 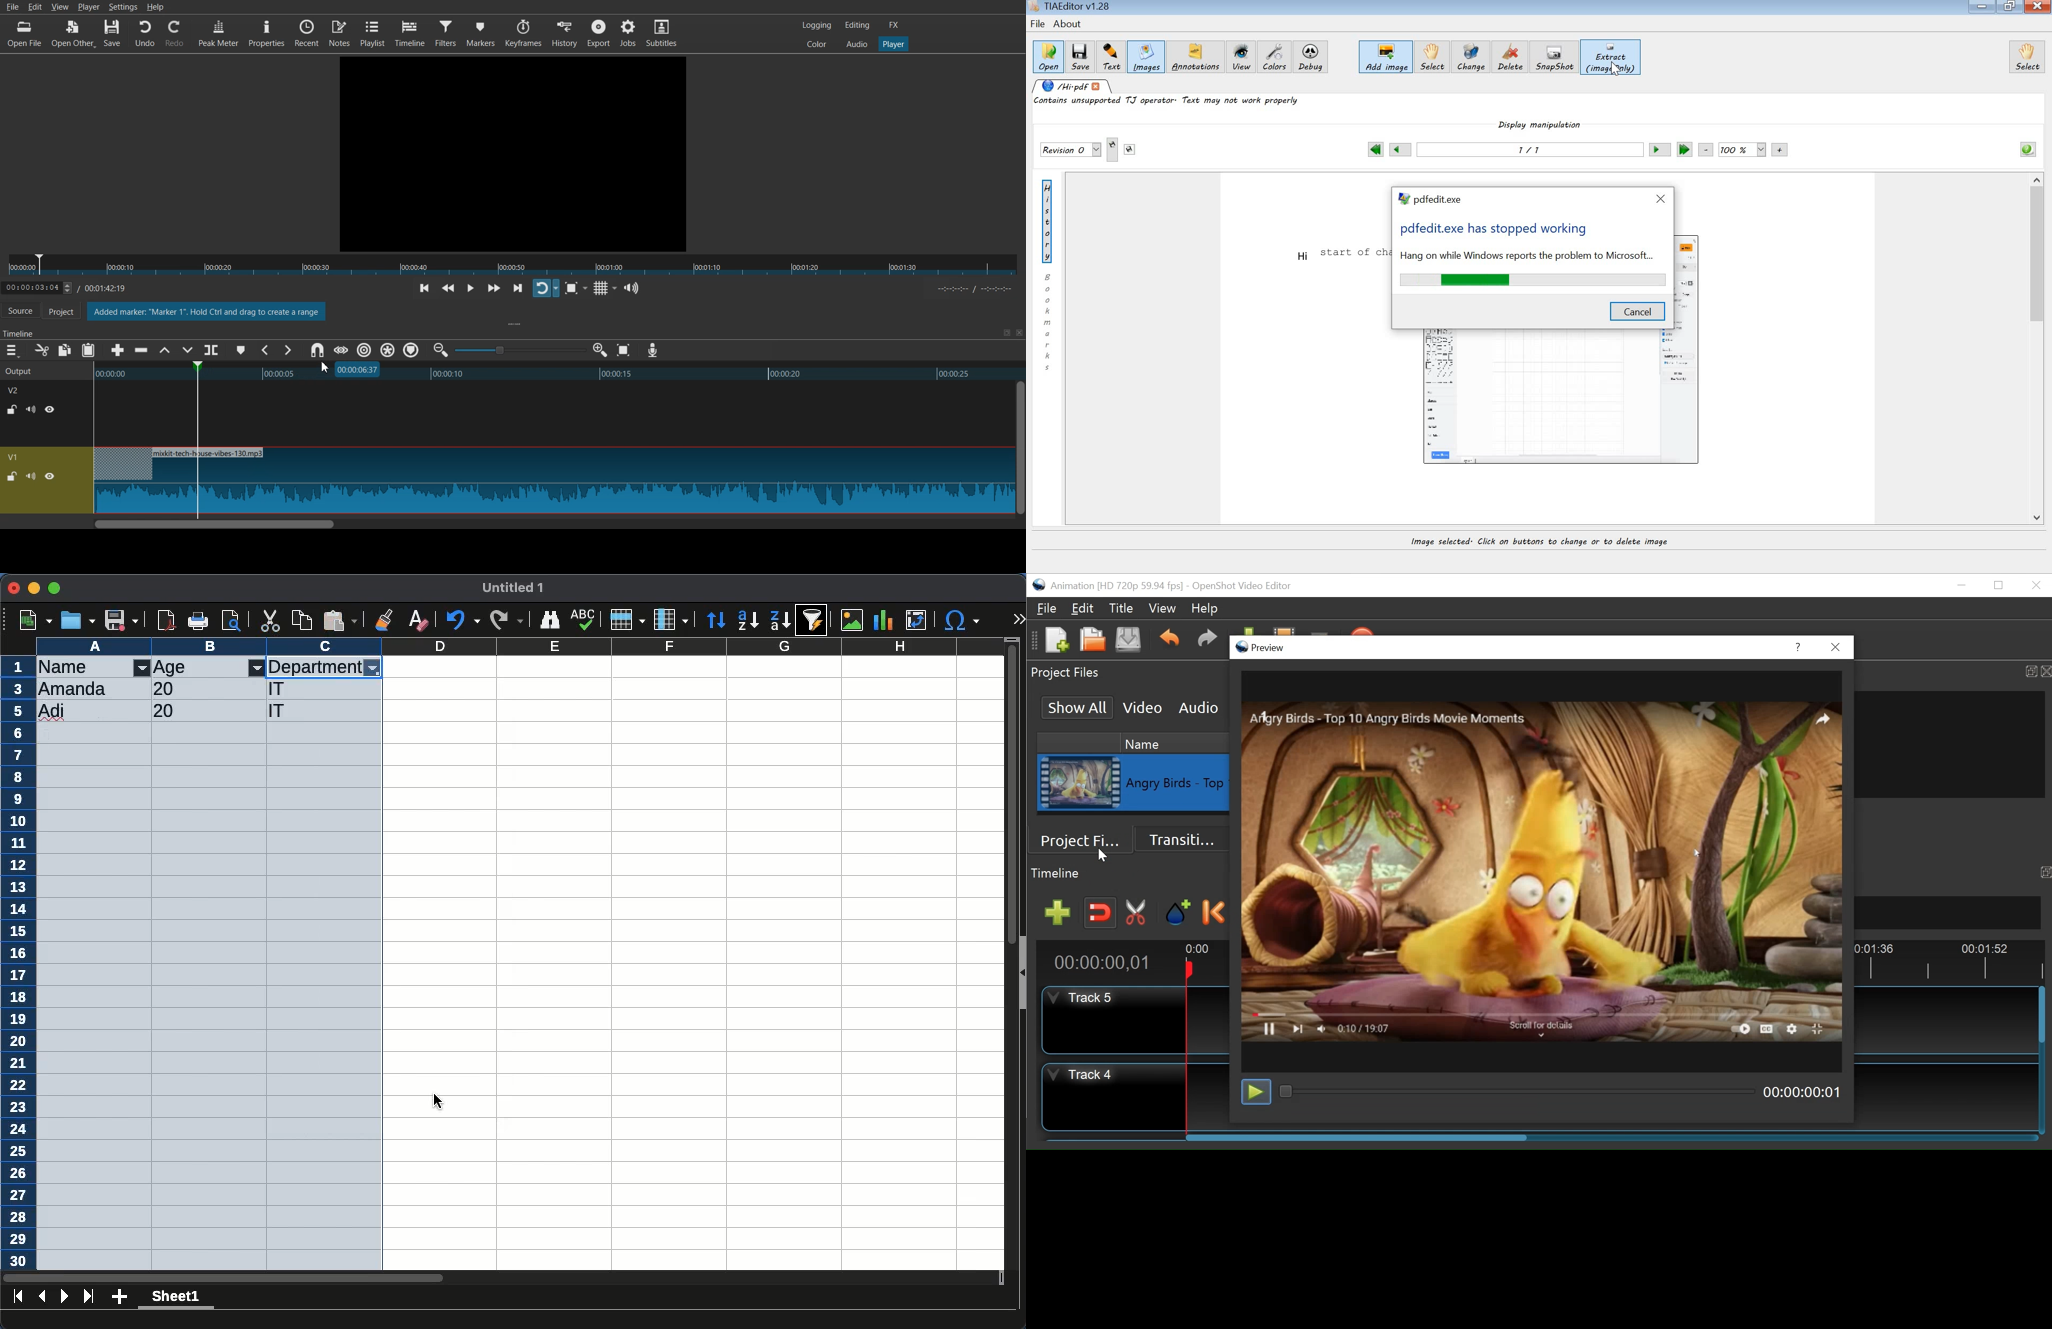 What do you see at coordinates (42, 350) in the screenshot?
I see `Cut` at bounding box center [42, 350].